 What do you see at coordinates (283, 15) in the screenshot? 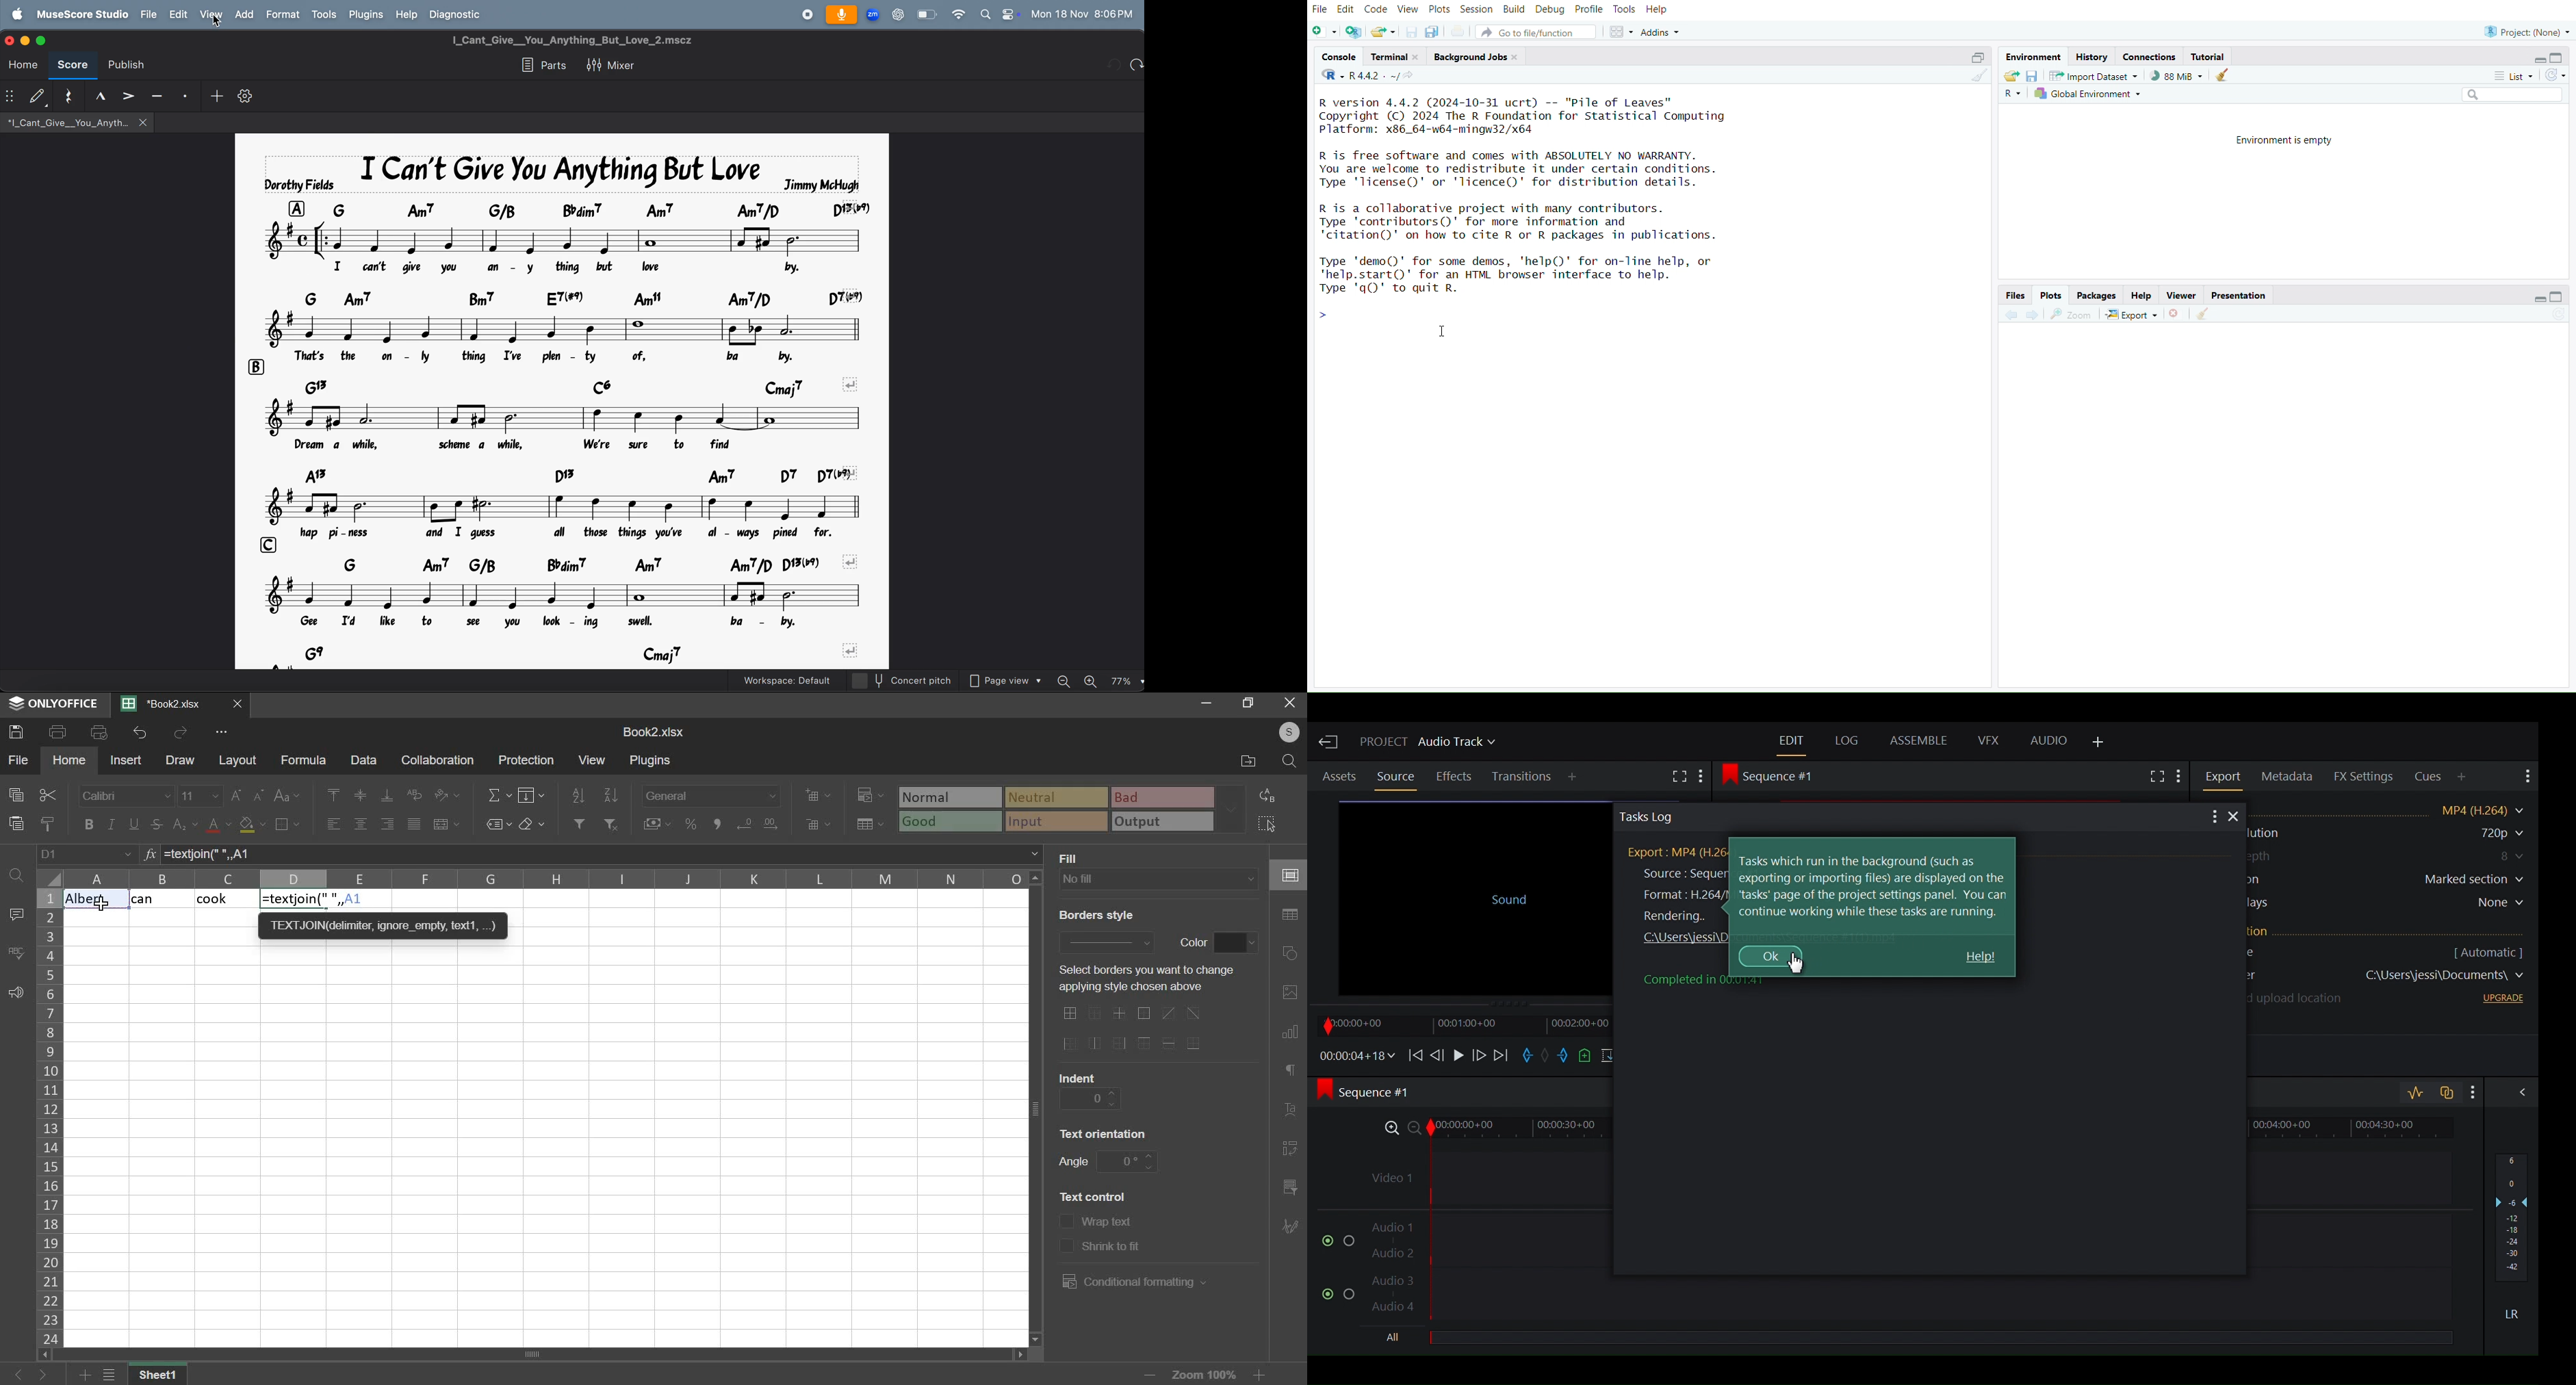
I see `format` at bounding box center [283, 15].